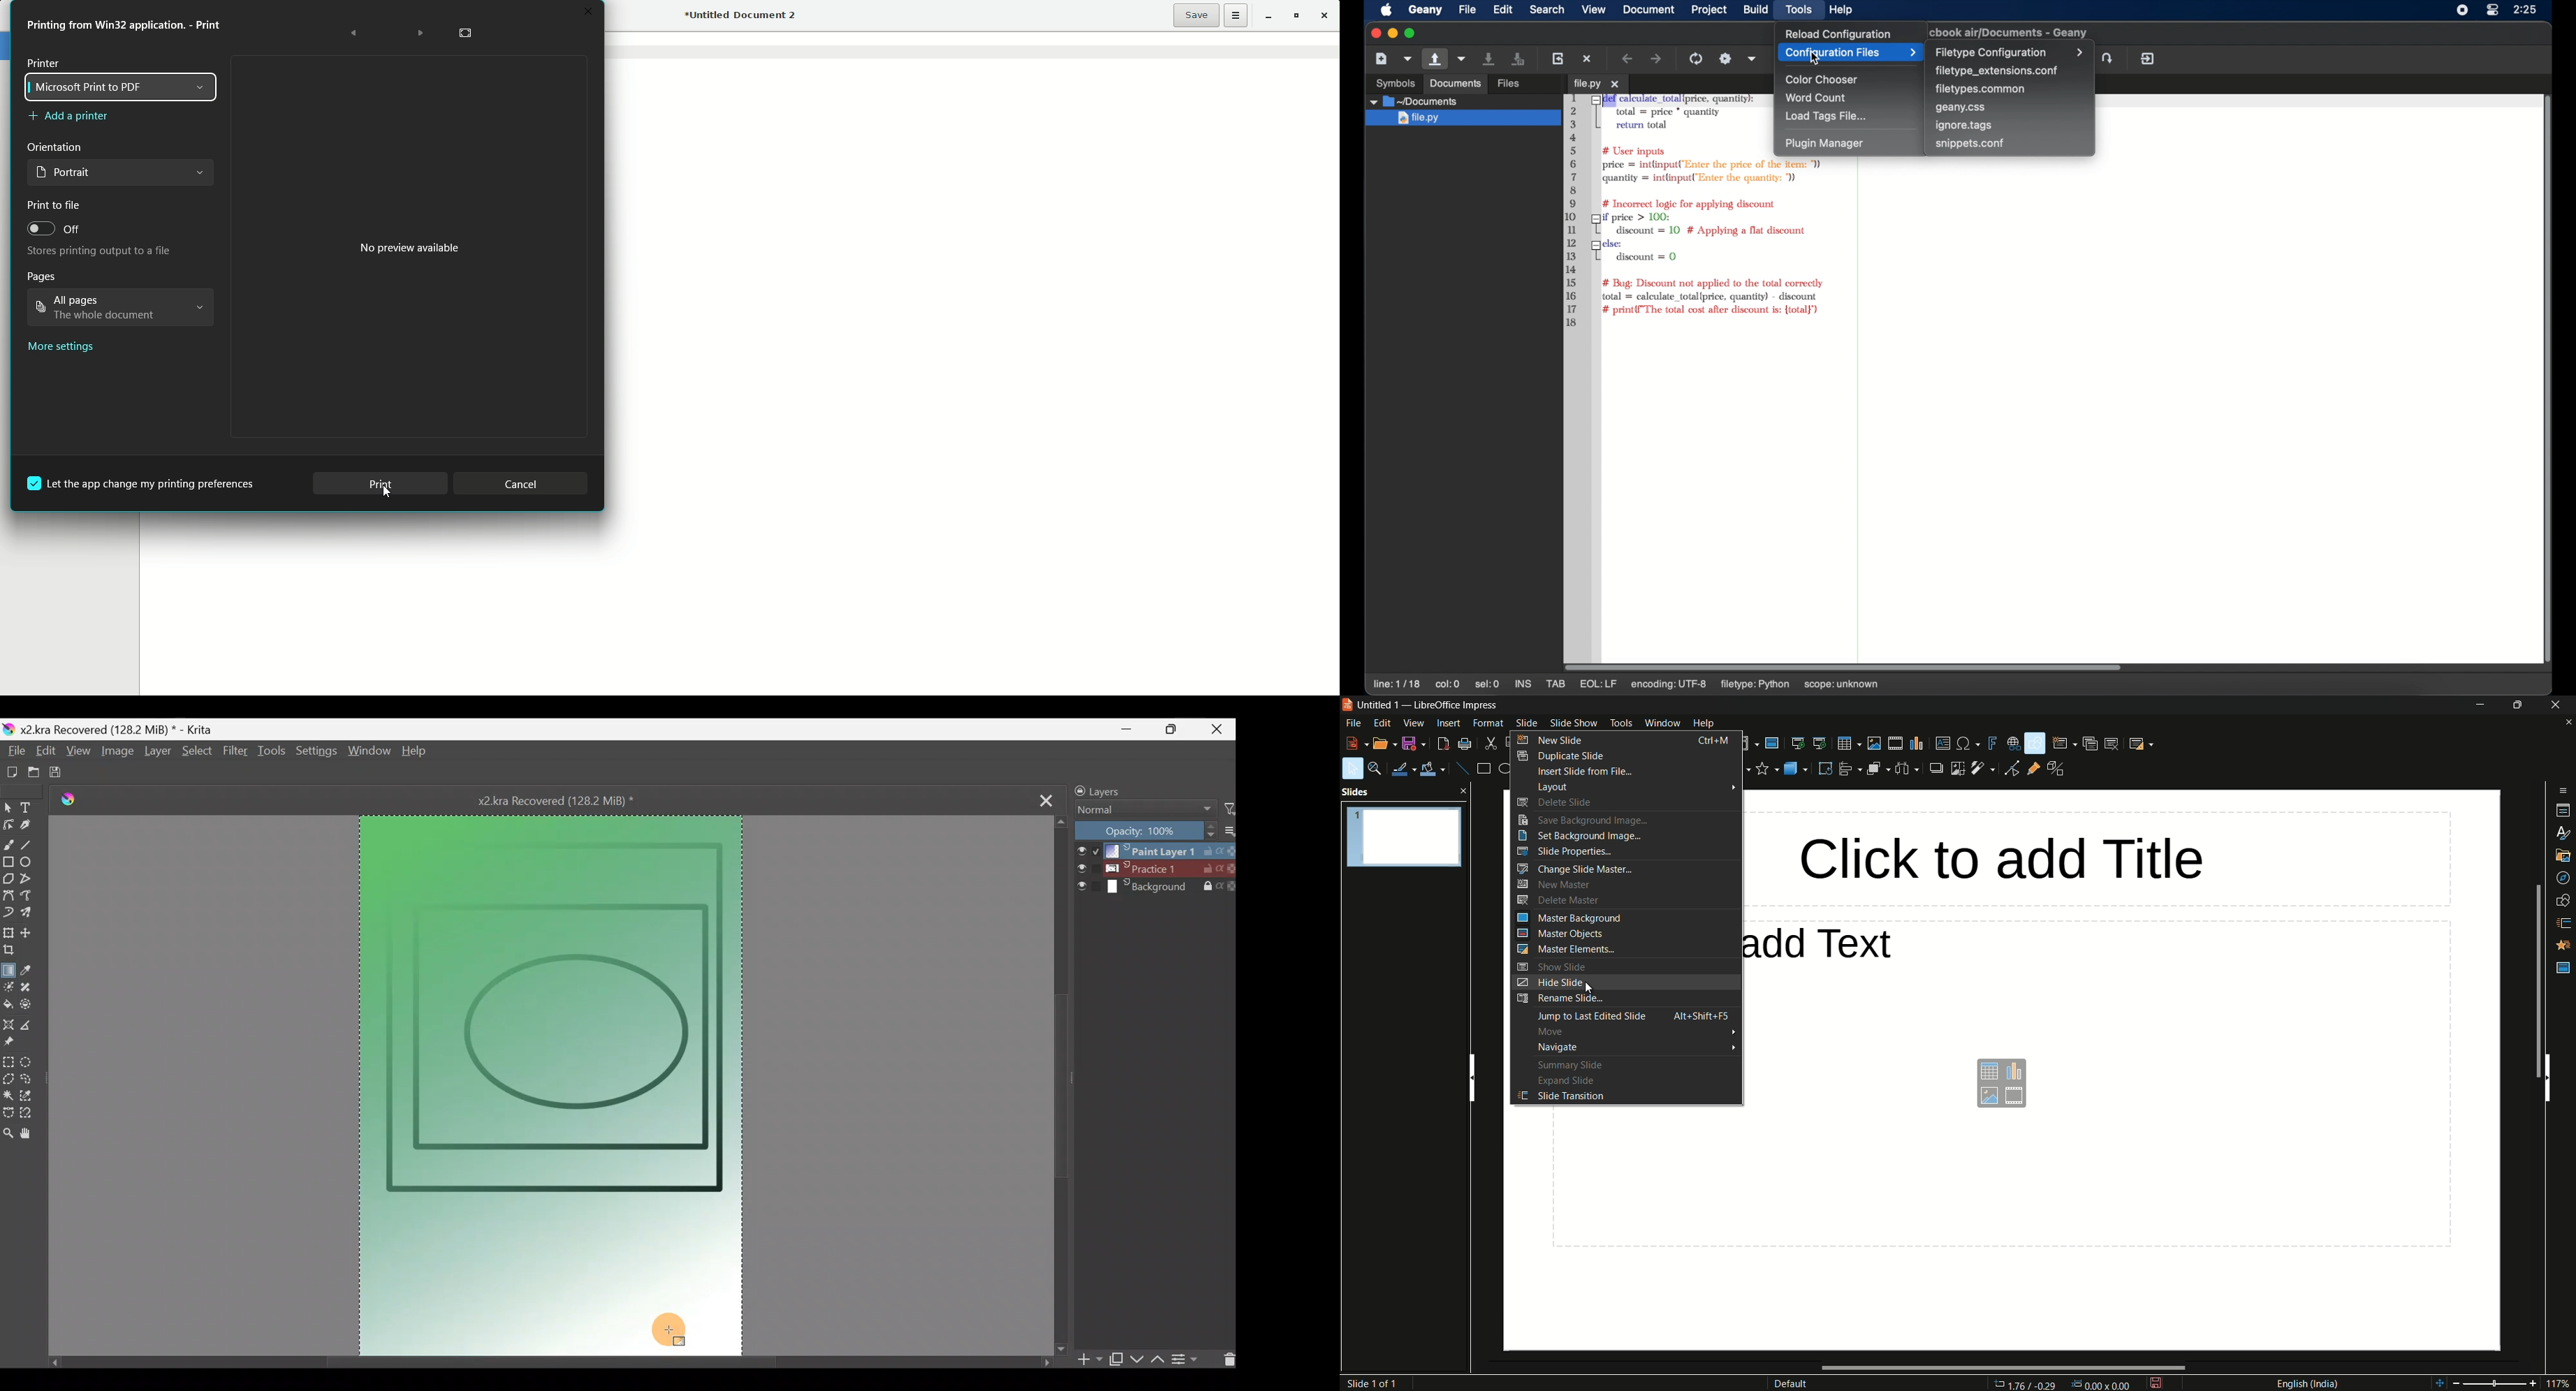  I want to click on Dynamic brush tool, so click(9, 913).